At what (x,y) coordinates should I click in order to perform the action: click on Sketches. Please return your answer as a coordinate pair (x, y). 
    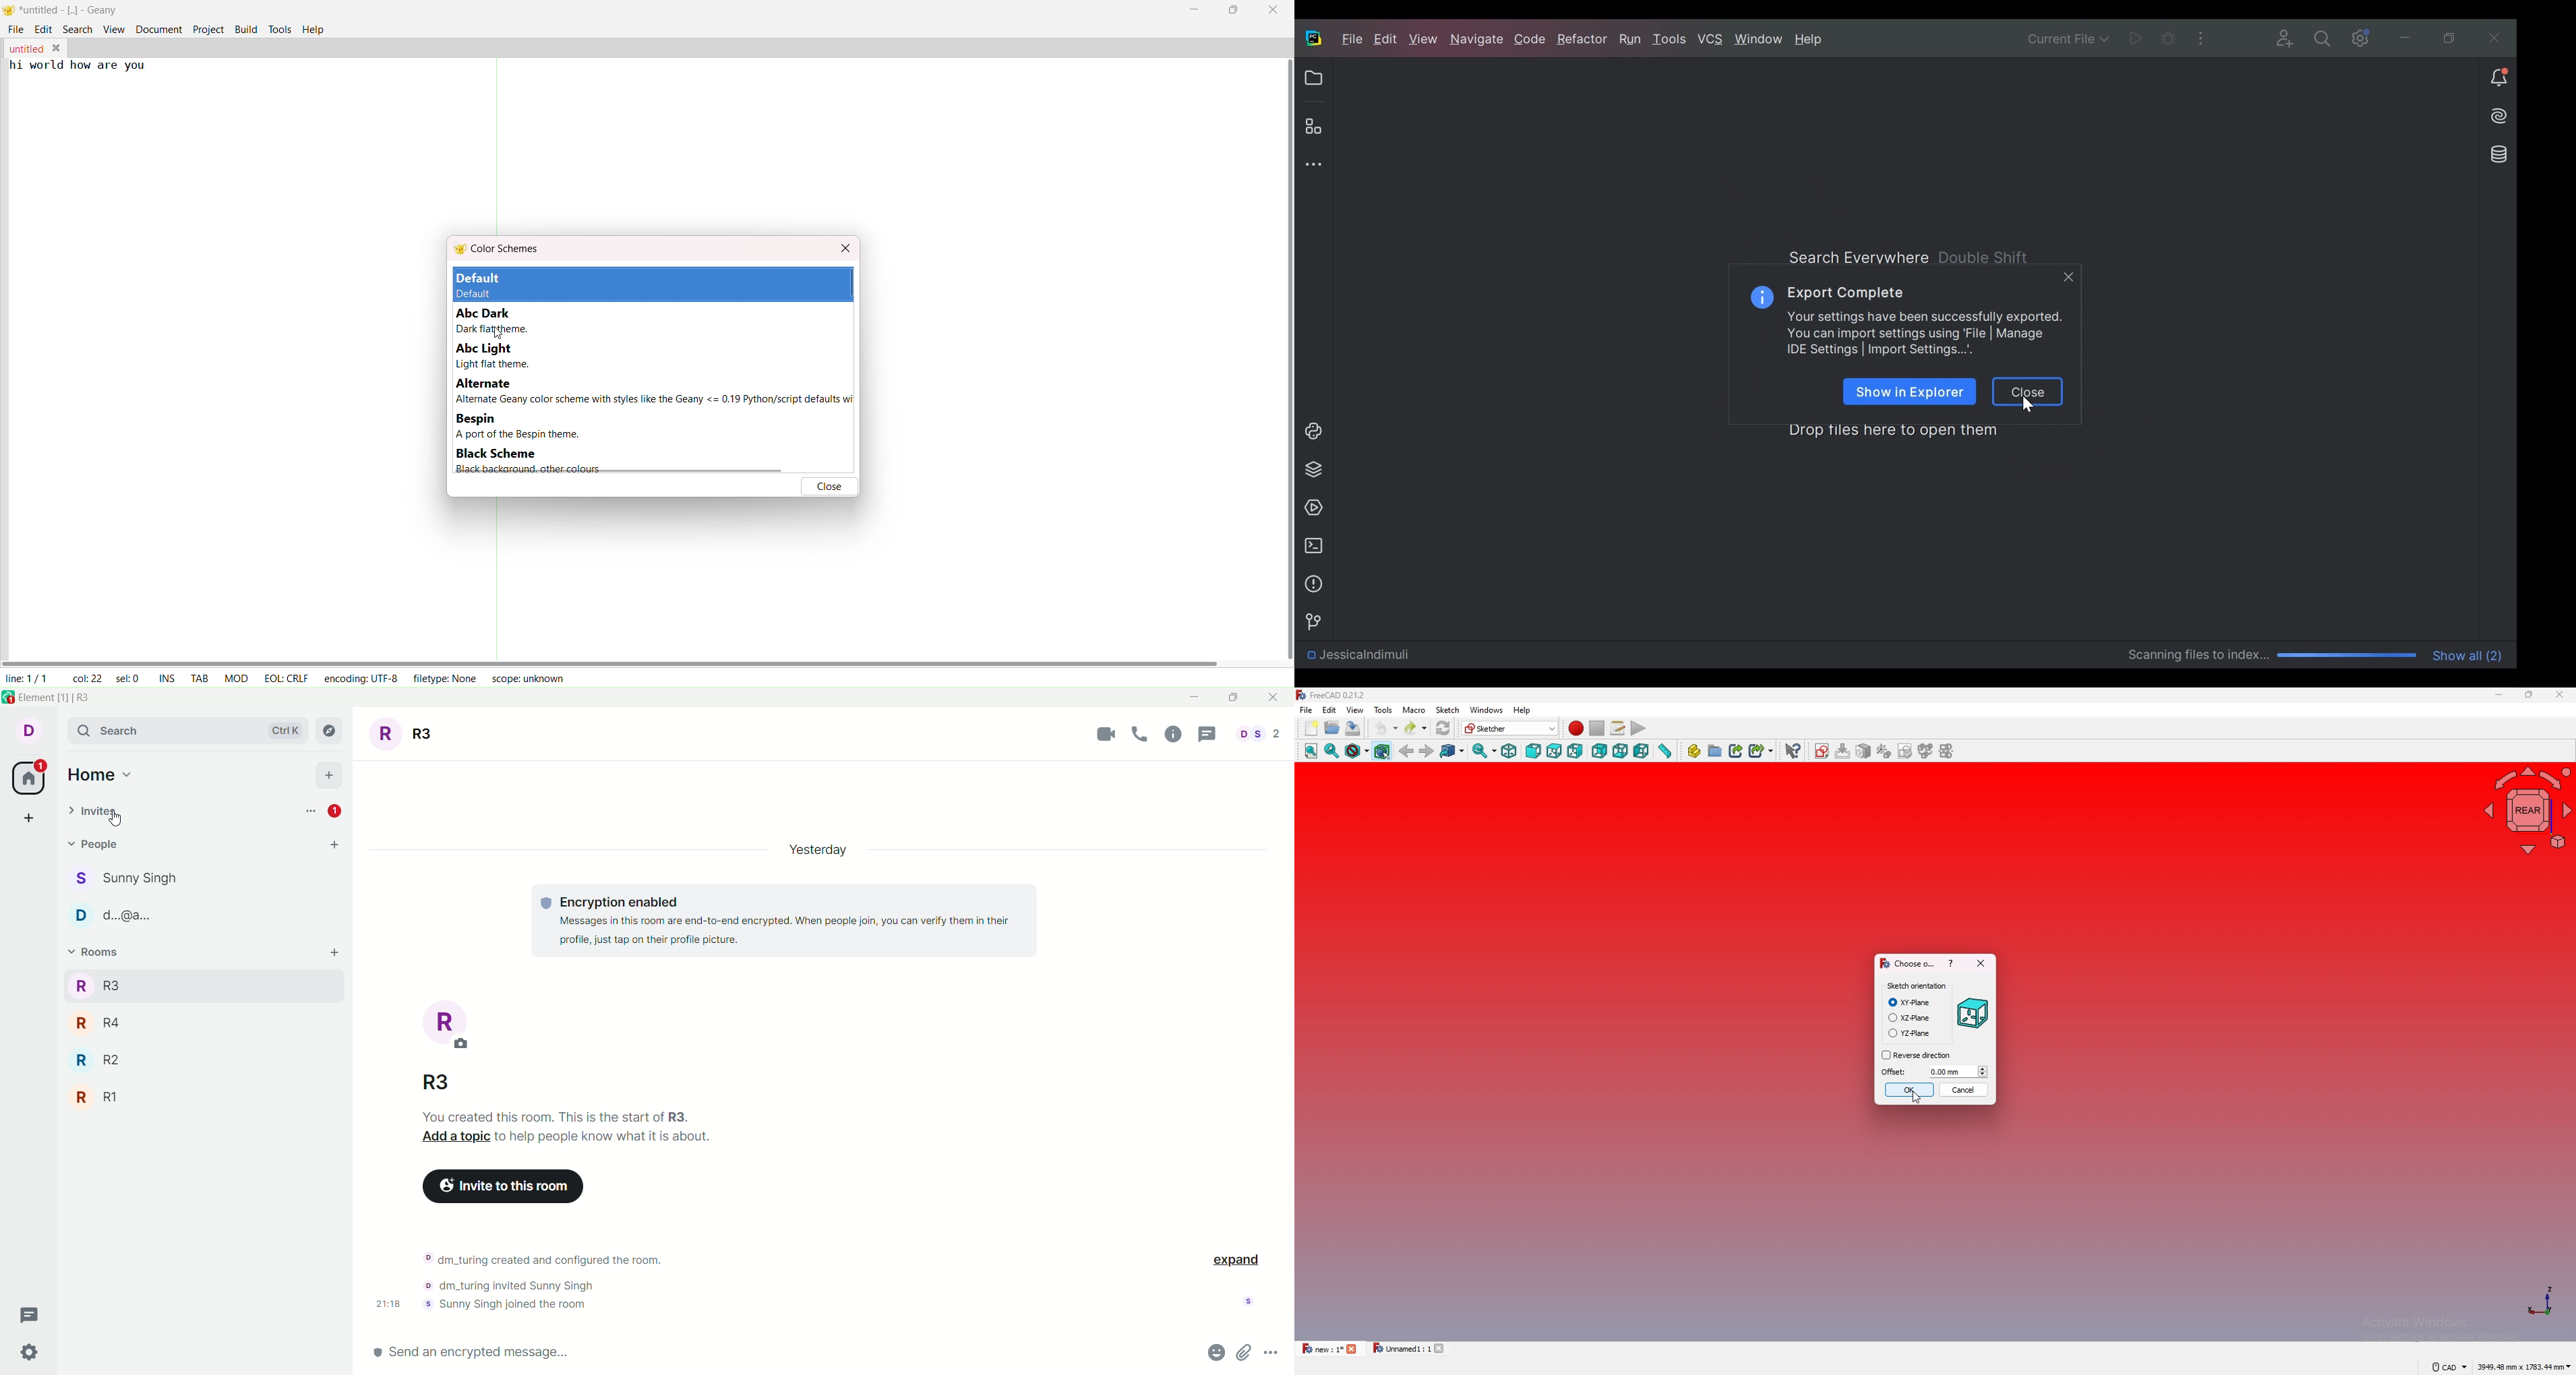
    Looking at the image, I should click on (1823, 750).